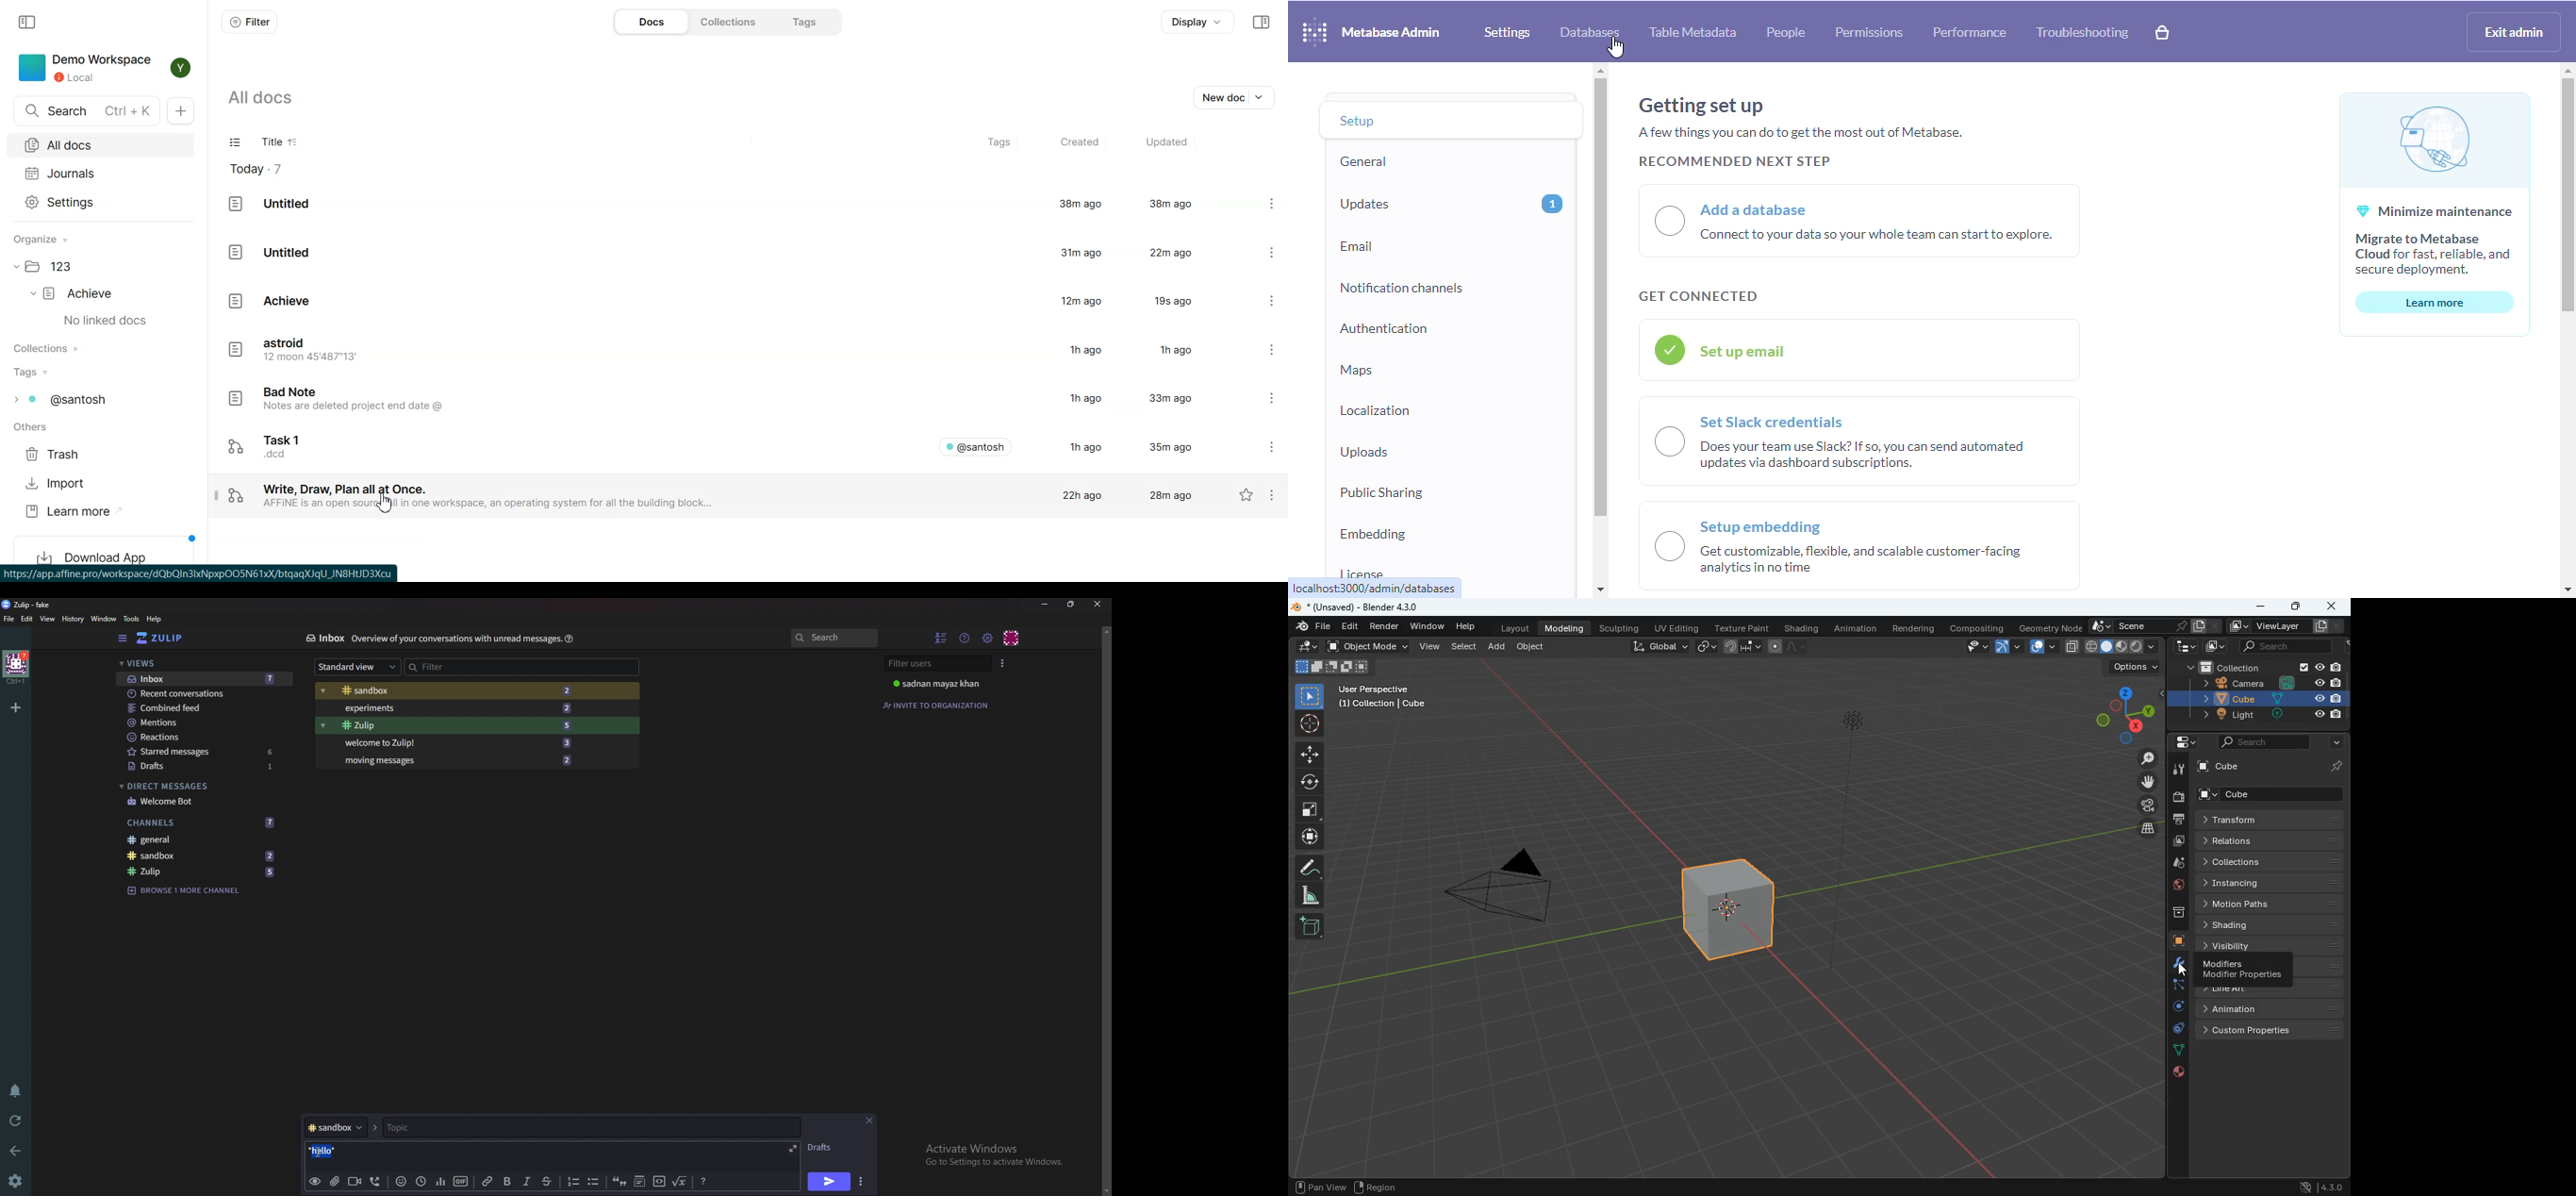 This screenshot has height=1204, width=2576. Describe the element at coordinates (27, 621) in the screenshot. I see `Edit` at that location.